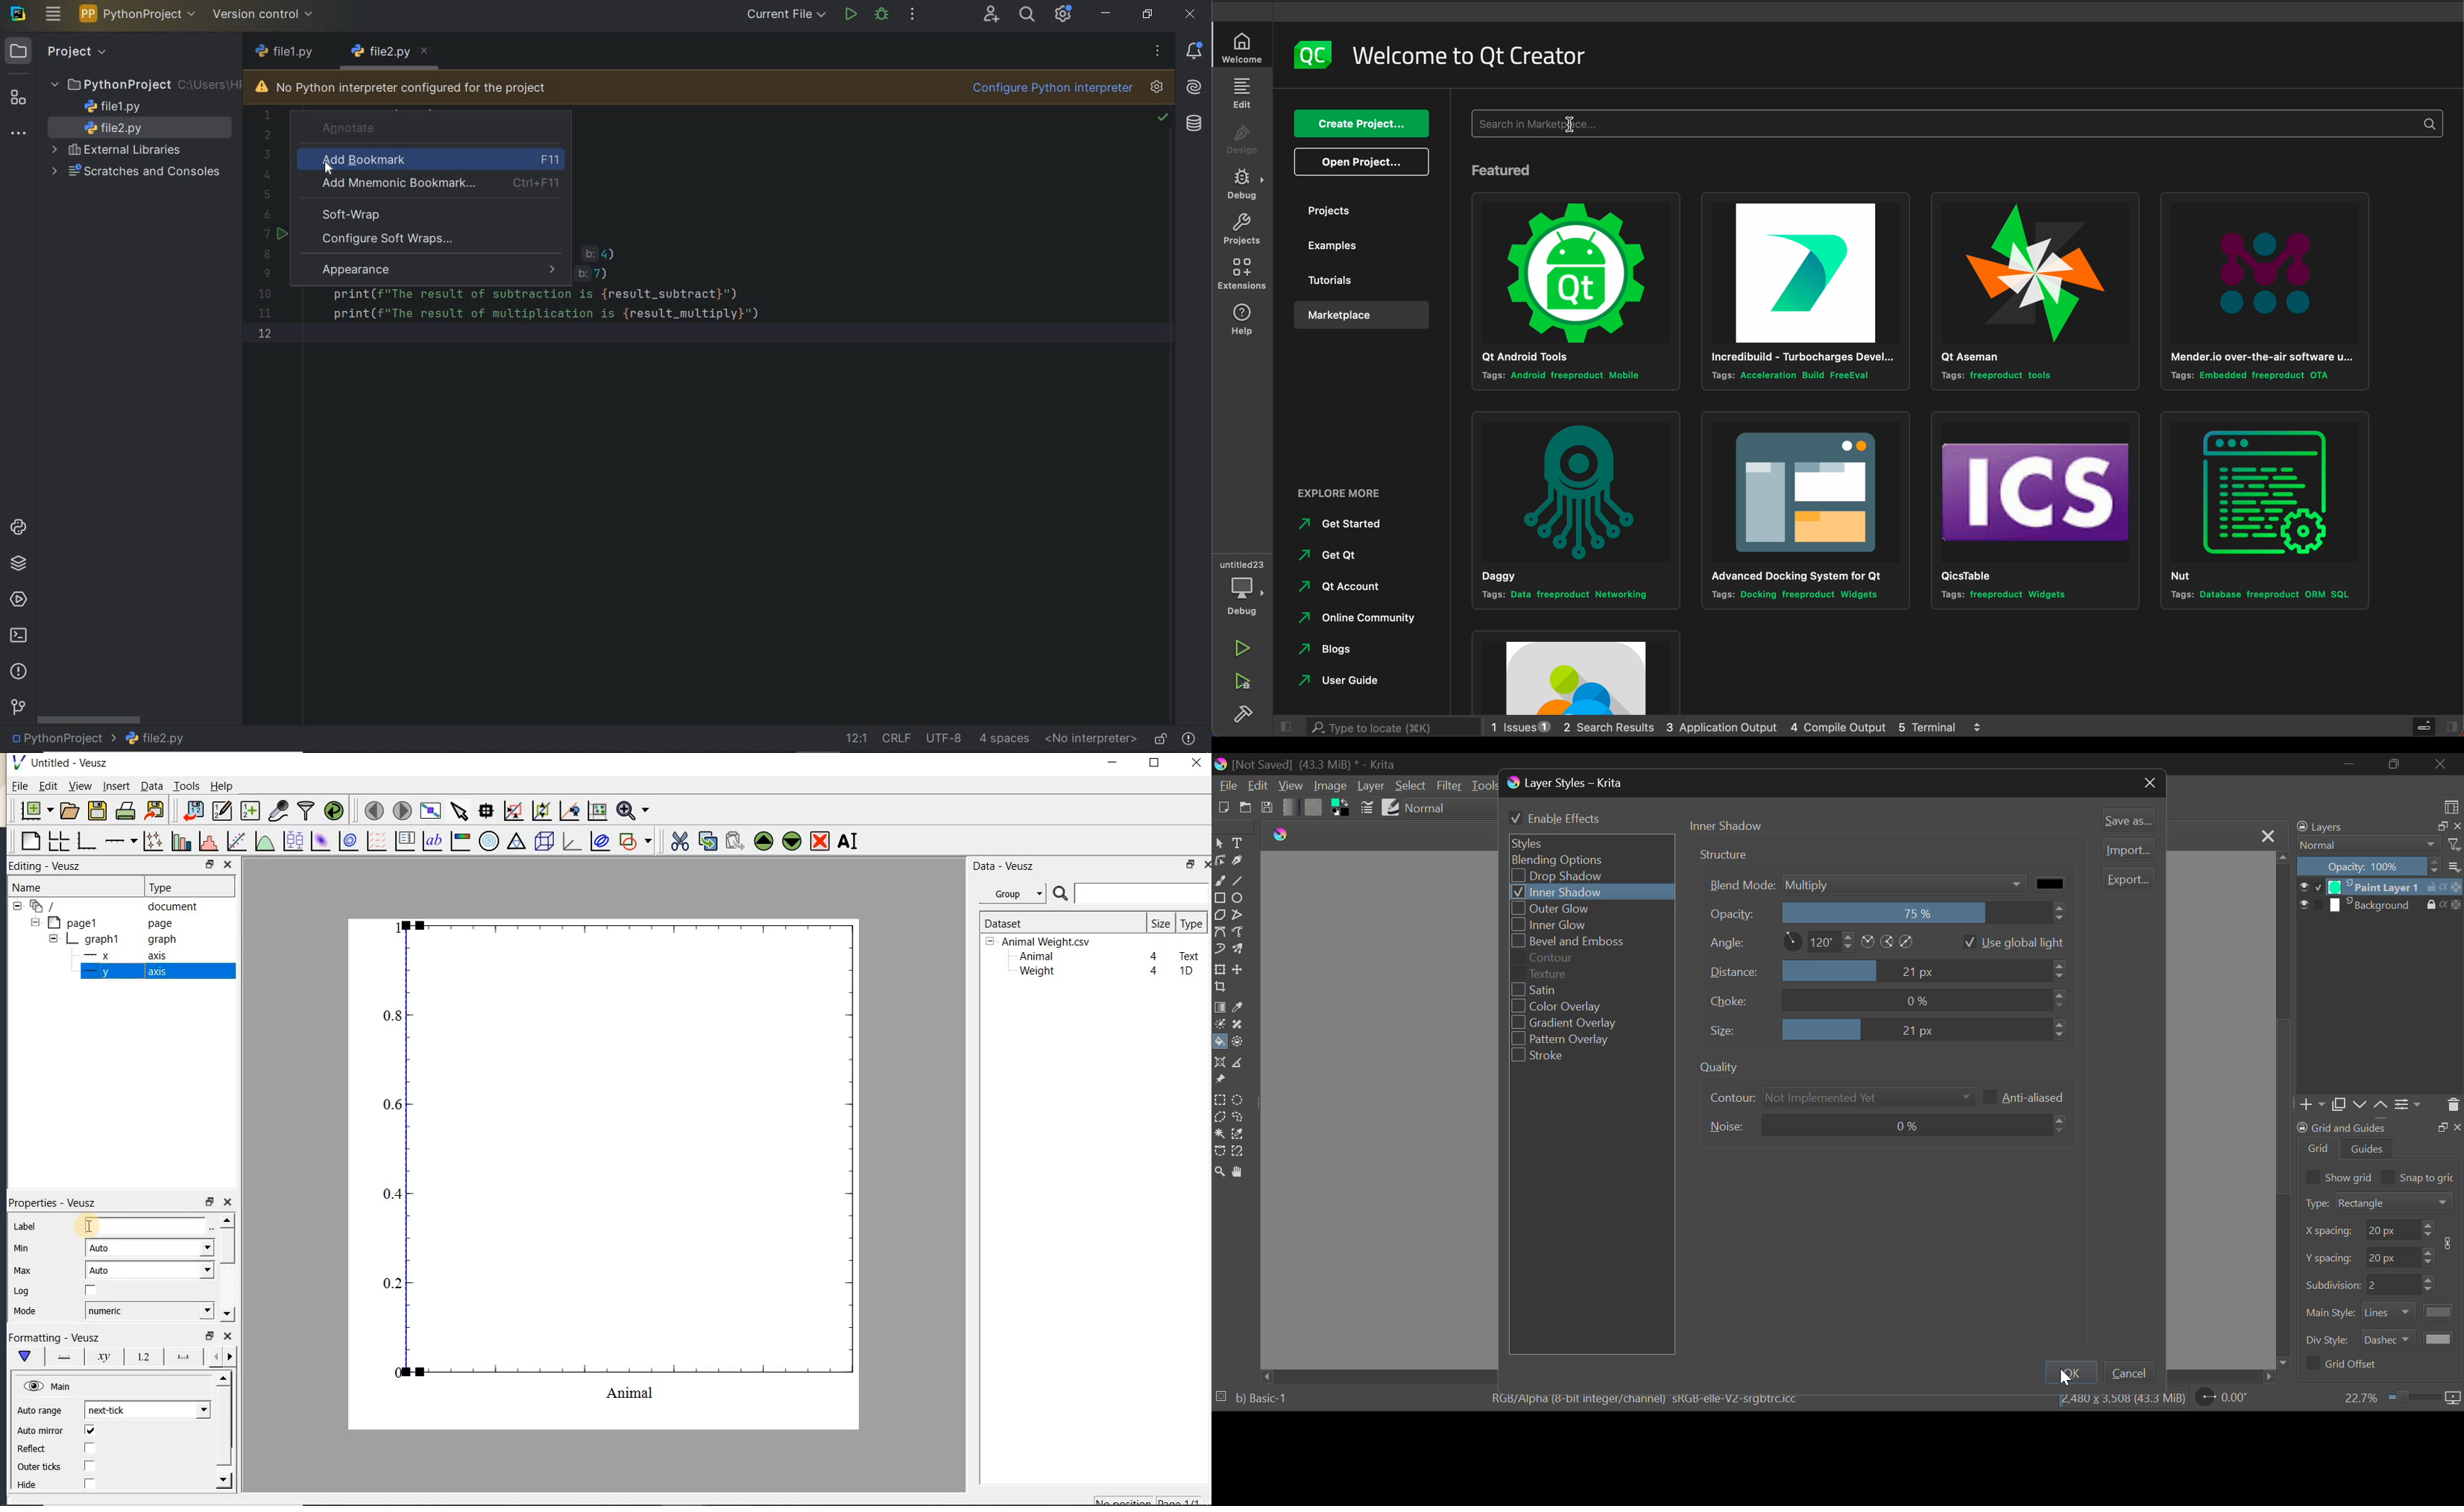 This screenshot has width=2464, height=1512. I want to click on Reference Images, so click(1219, 1079).